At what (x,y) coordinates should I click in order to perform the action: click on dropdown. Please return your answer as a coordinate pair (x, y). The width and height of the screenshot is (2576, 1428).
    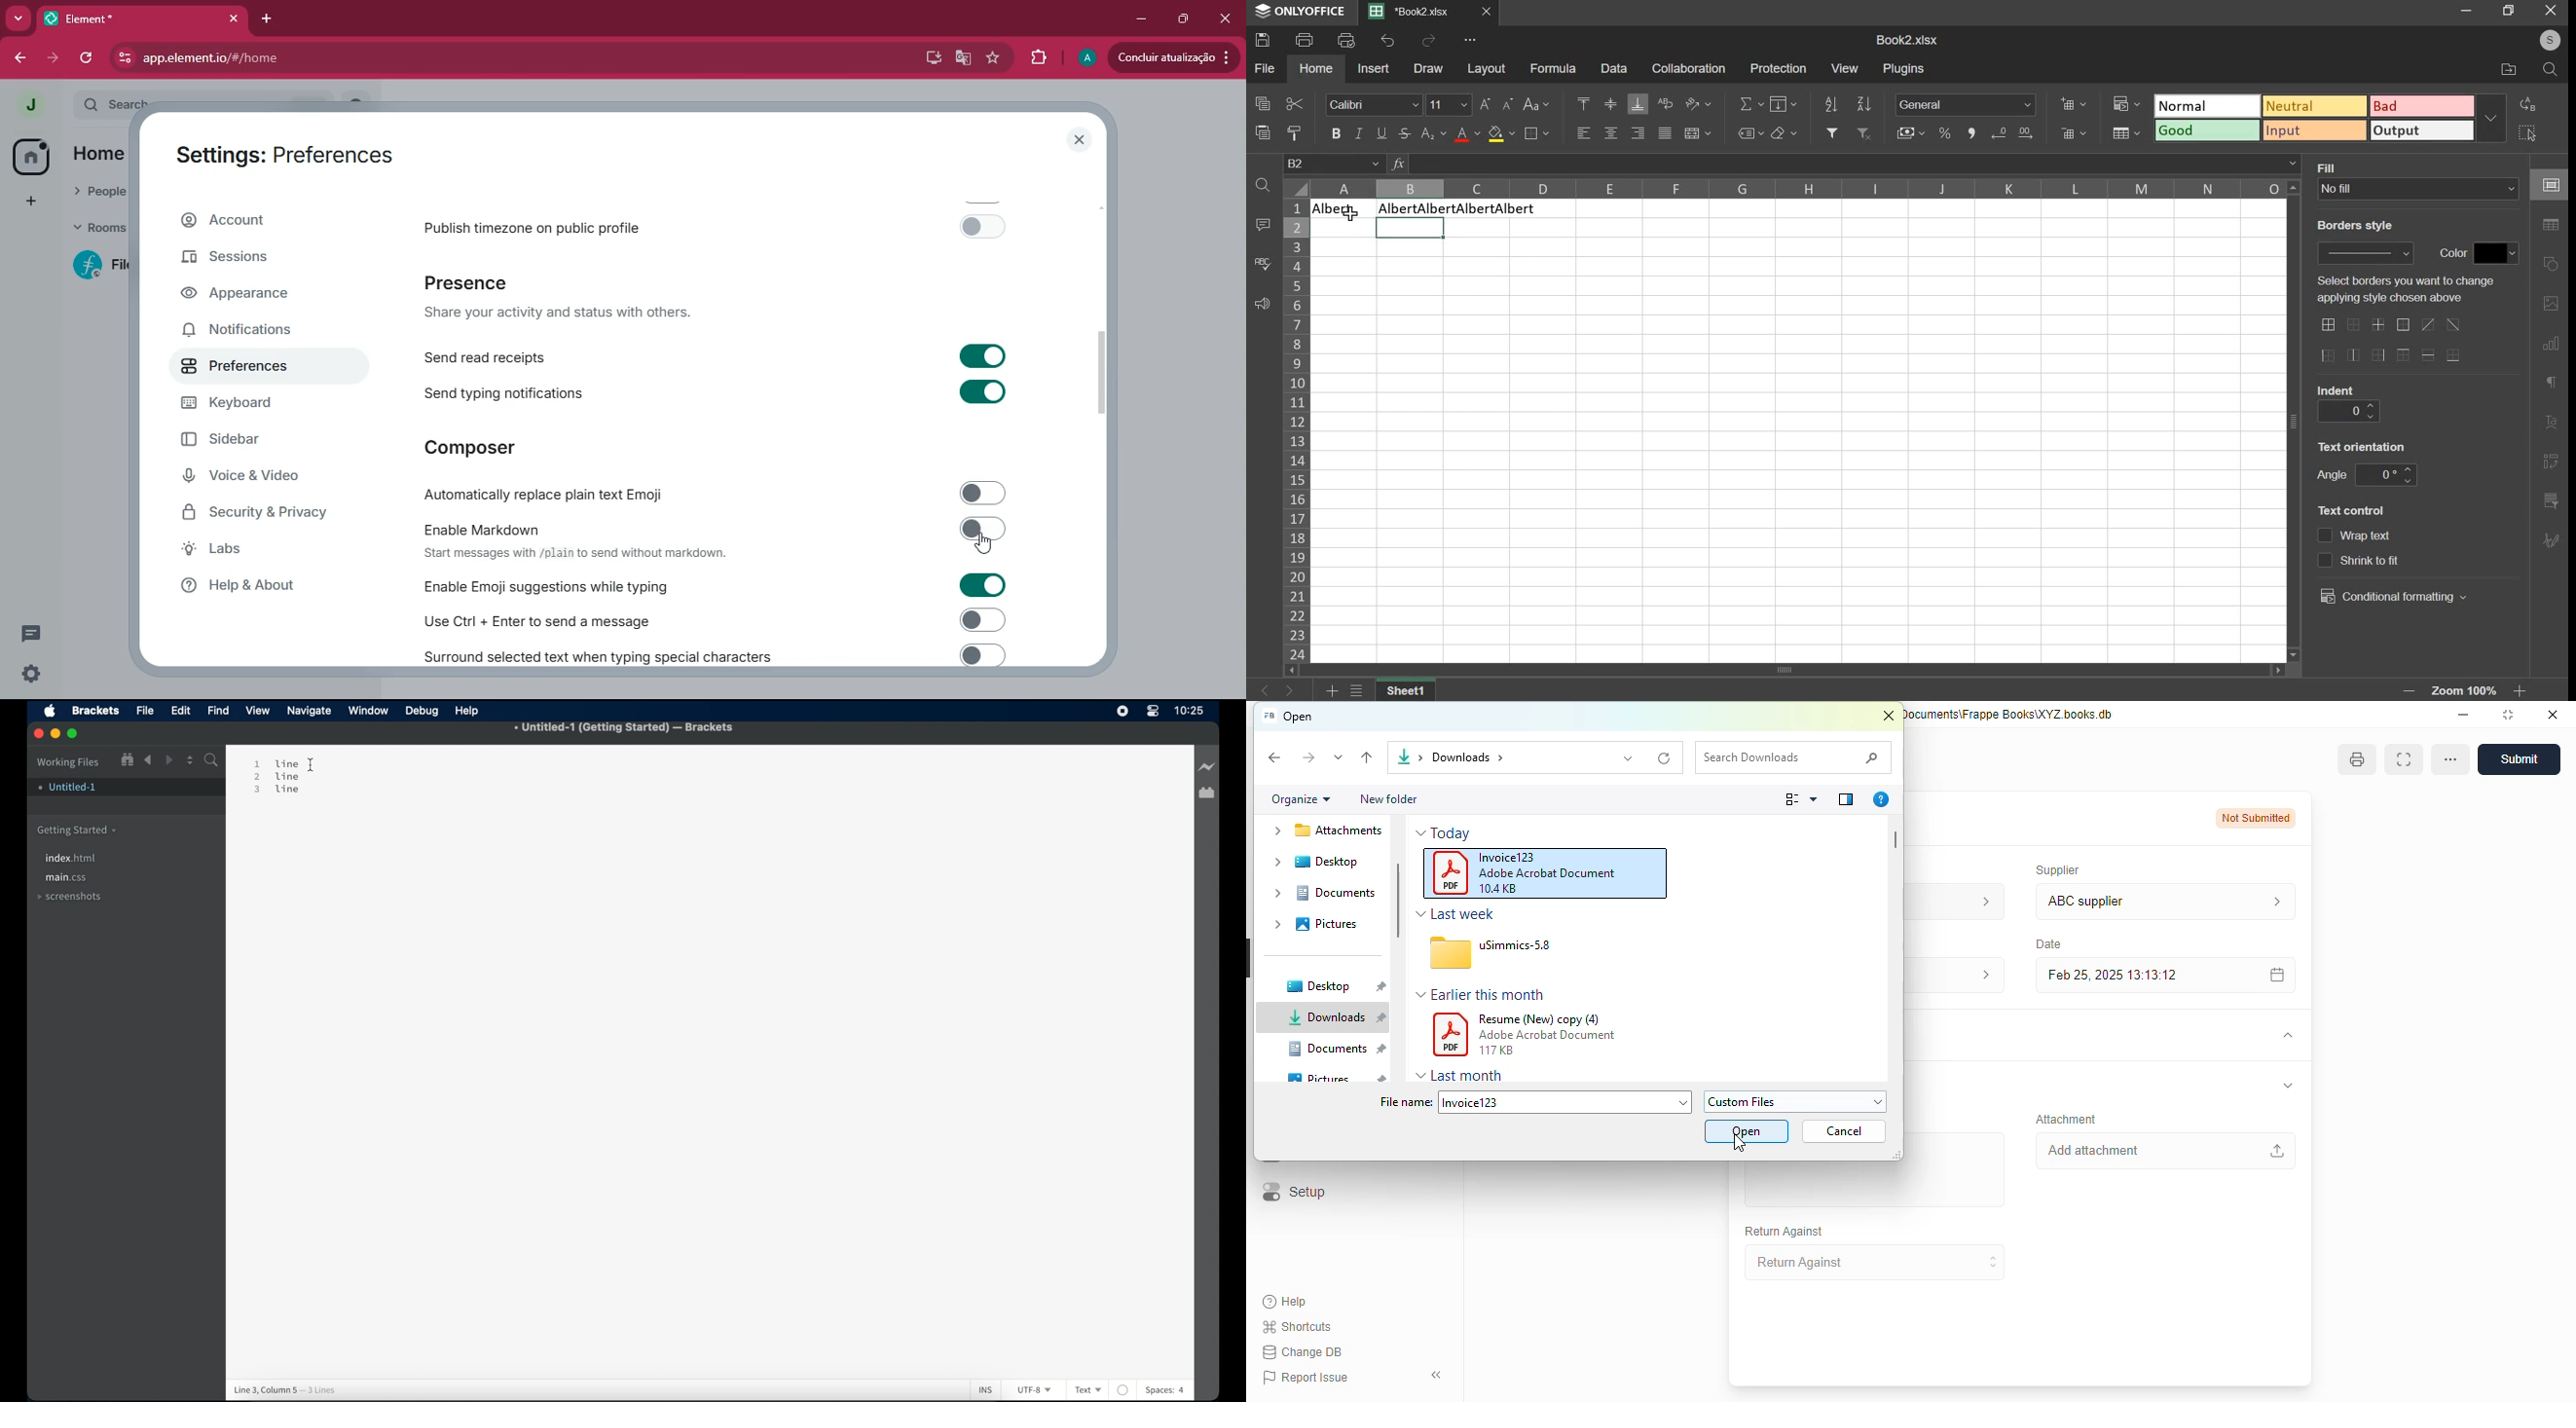
    Looking at the image, I should click on (1421, 914).